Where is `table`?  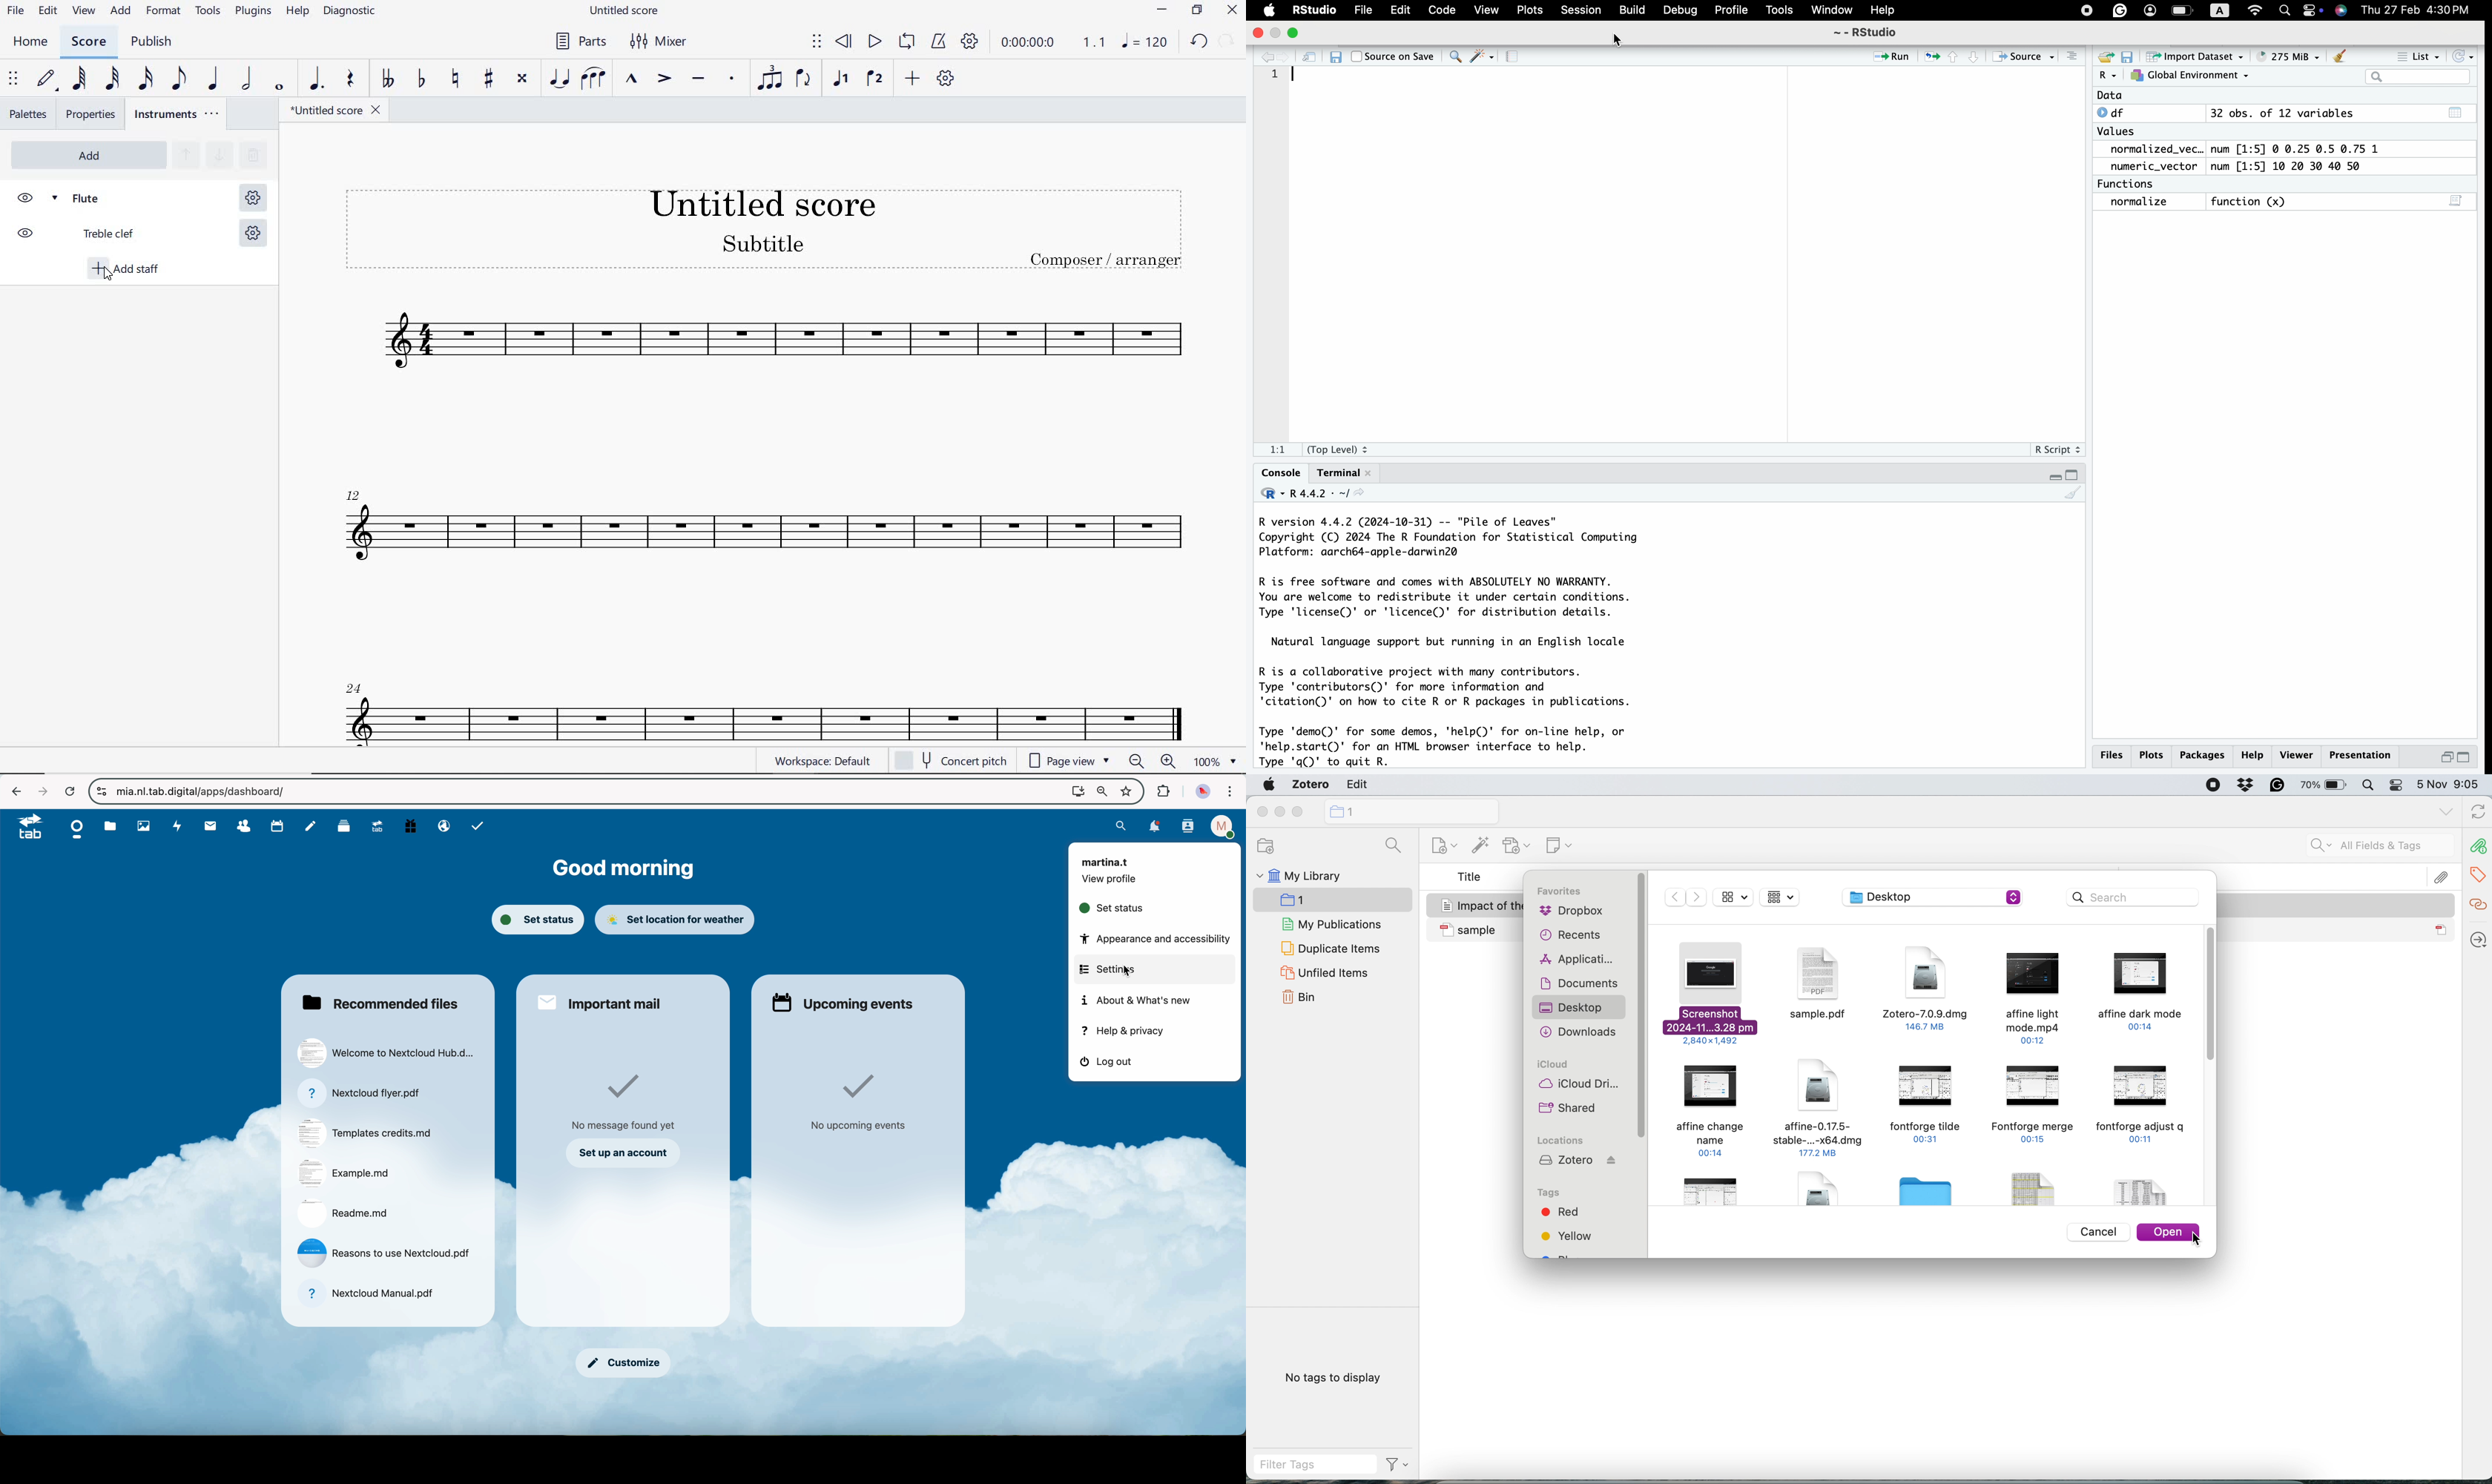 table is located at coordinates (2458, 111).